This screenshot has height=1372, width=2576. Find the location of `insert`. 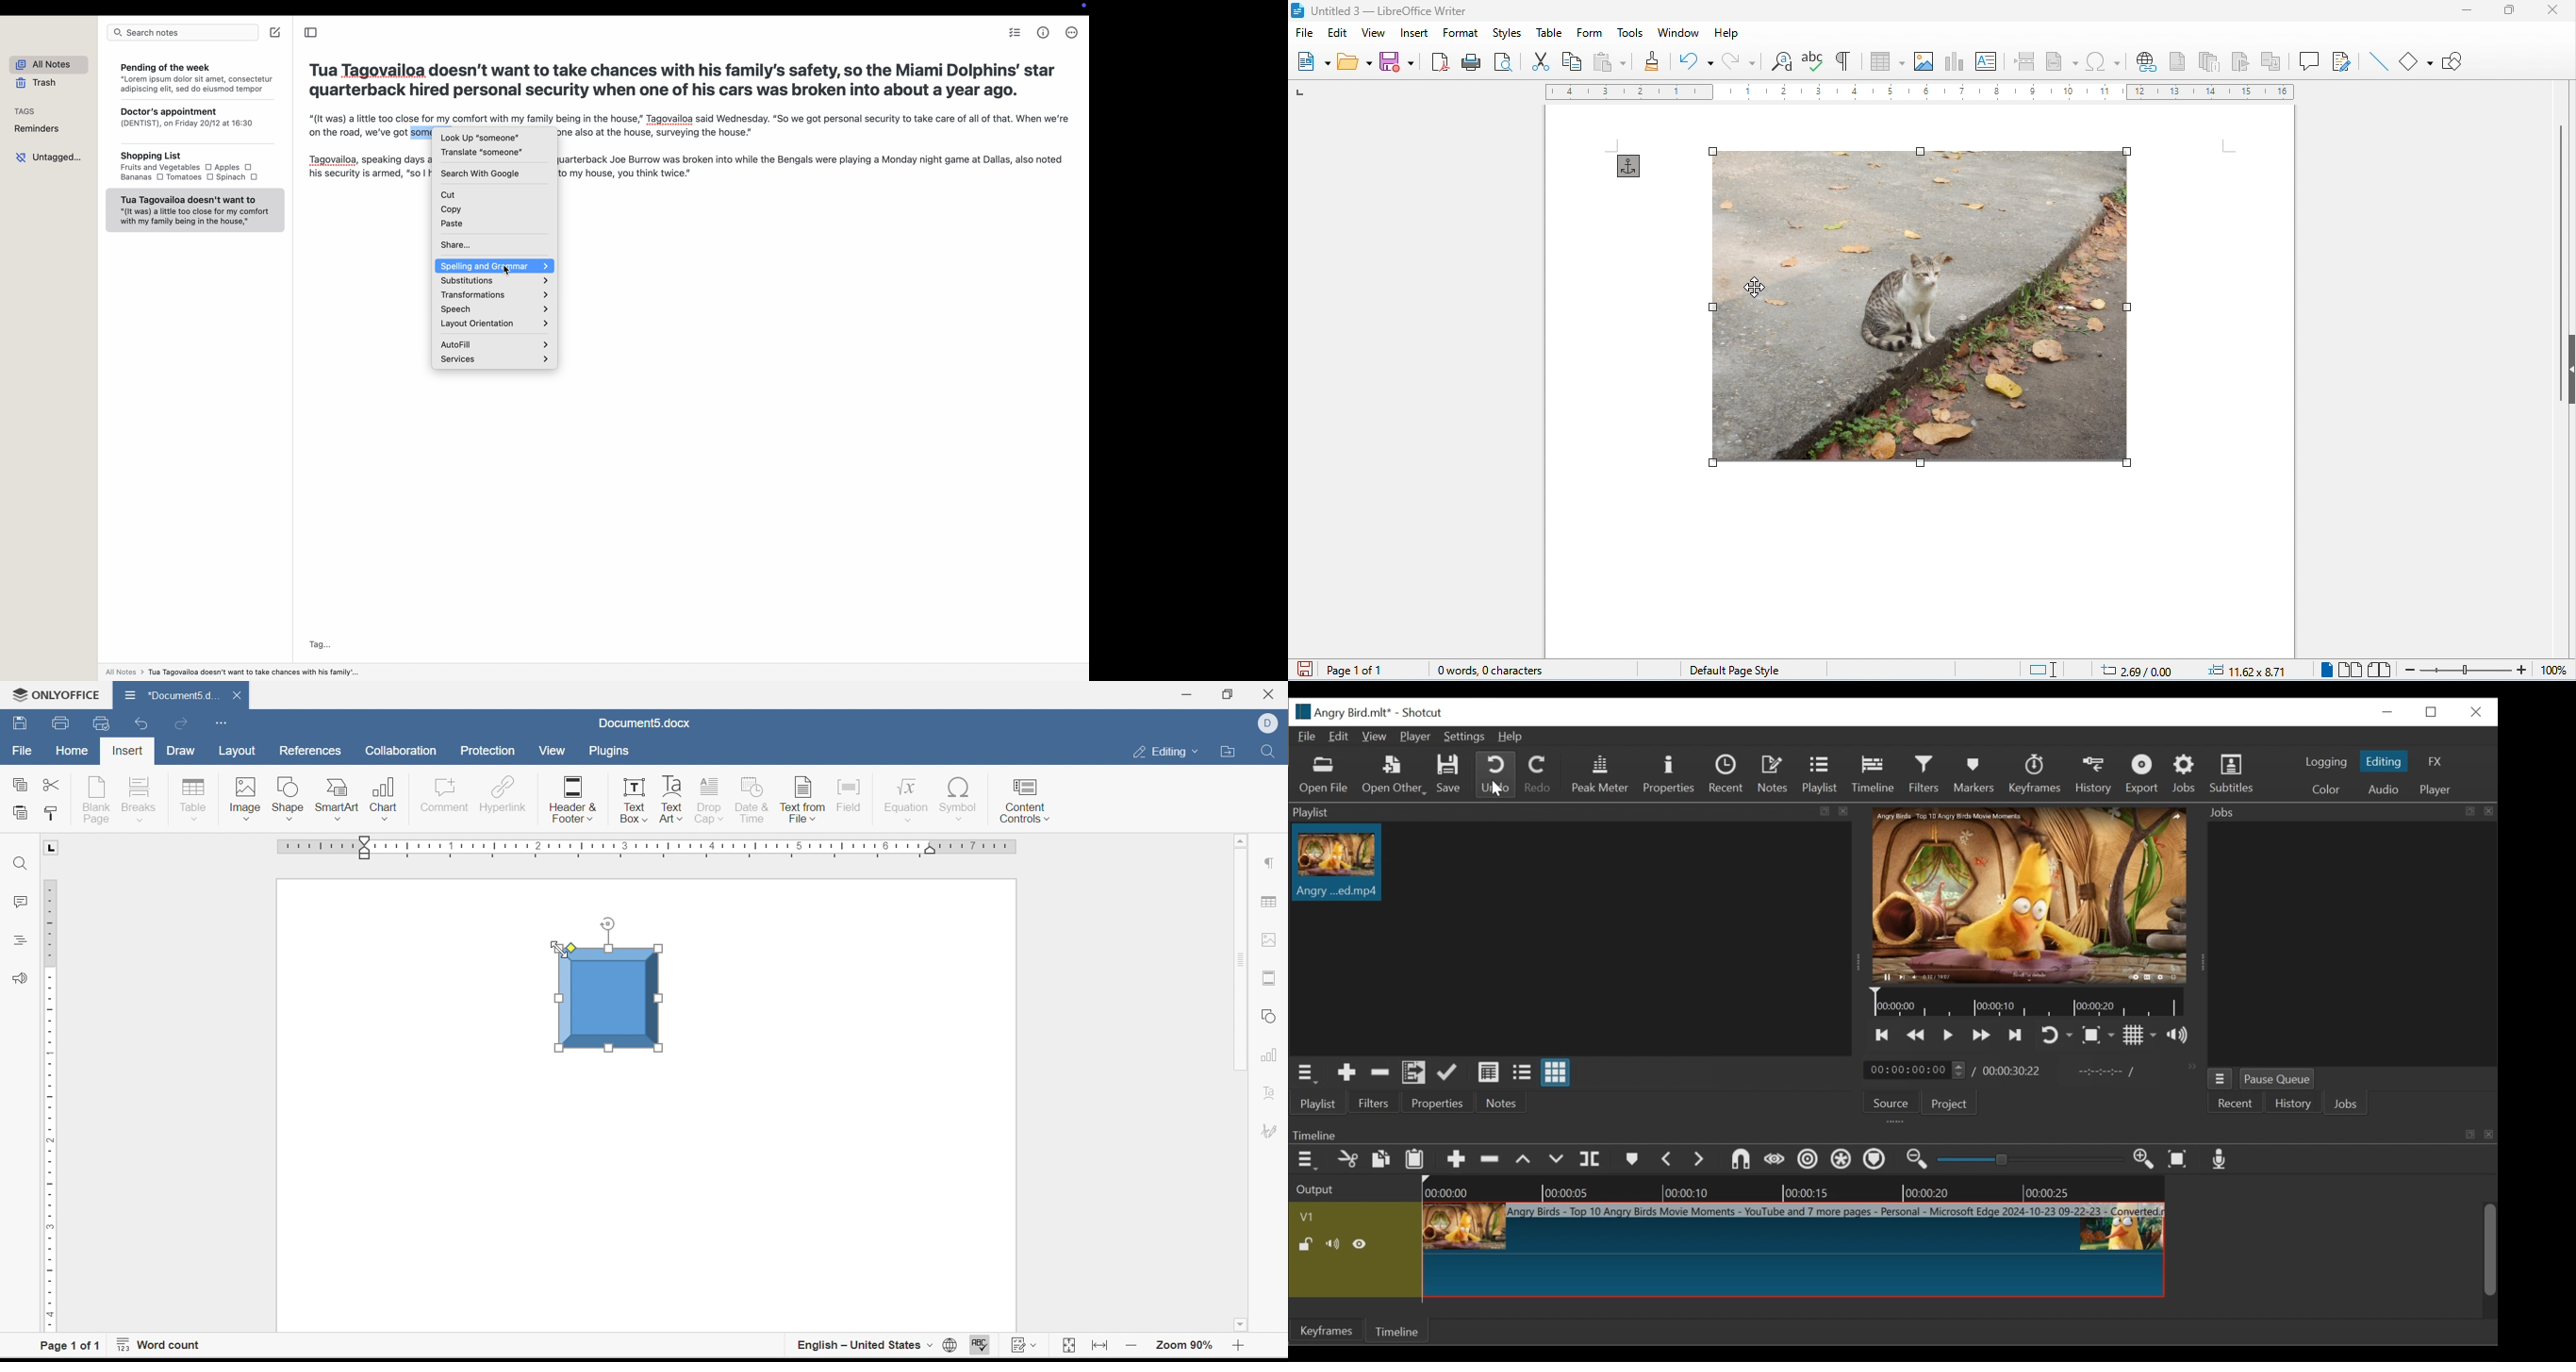

insert is located at coordinates (130, 749).